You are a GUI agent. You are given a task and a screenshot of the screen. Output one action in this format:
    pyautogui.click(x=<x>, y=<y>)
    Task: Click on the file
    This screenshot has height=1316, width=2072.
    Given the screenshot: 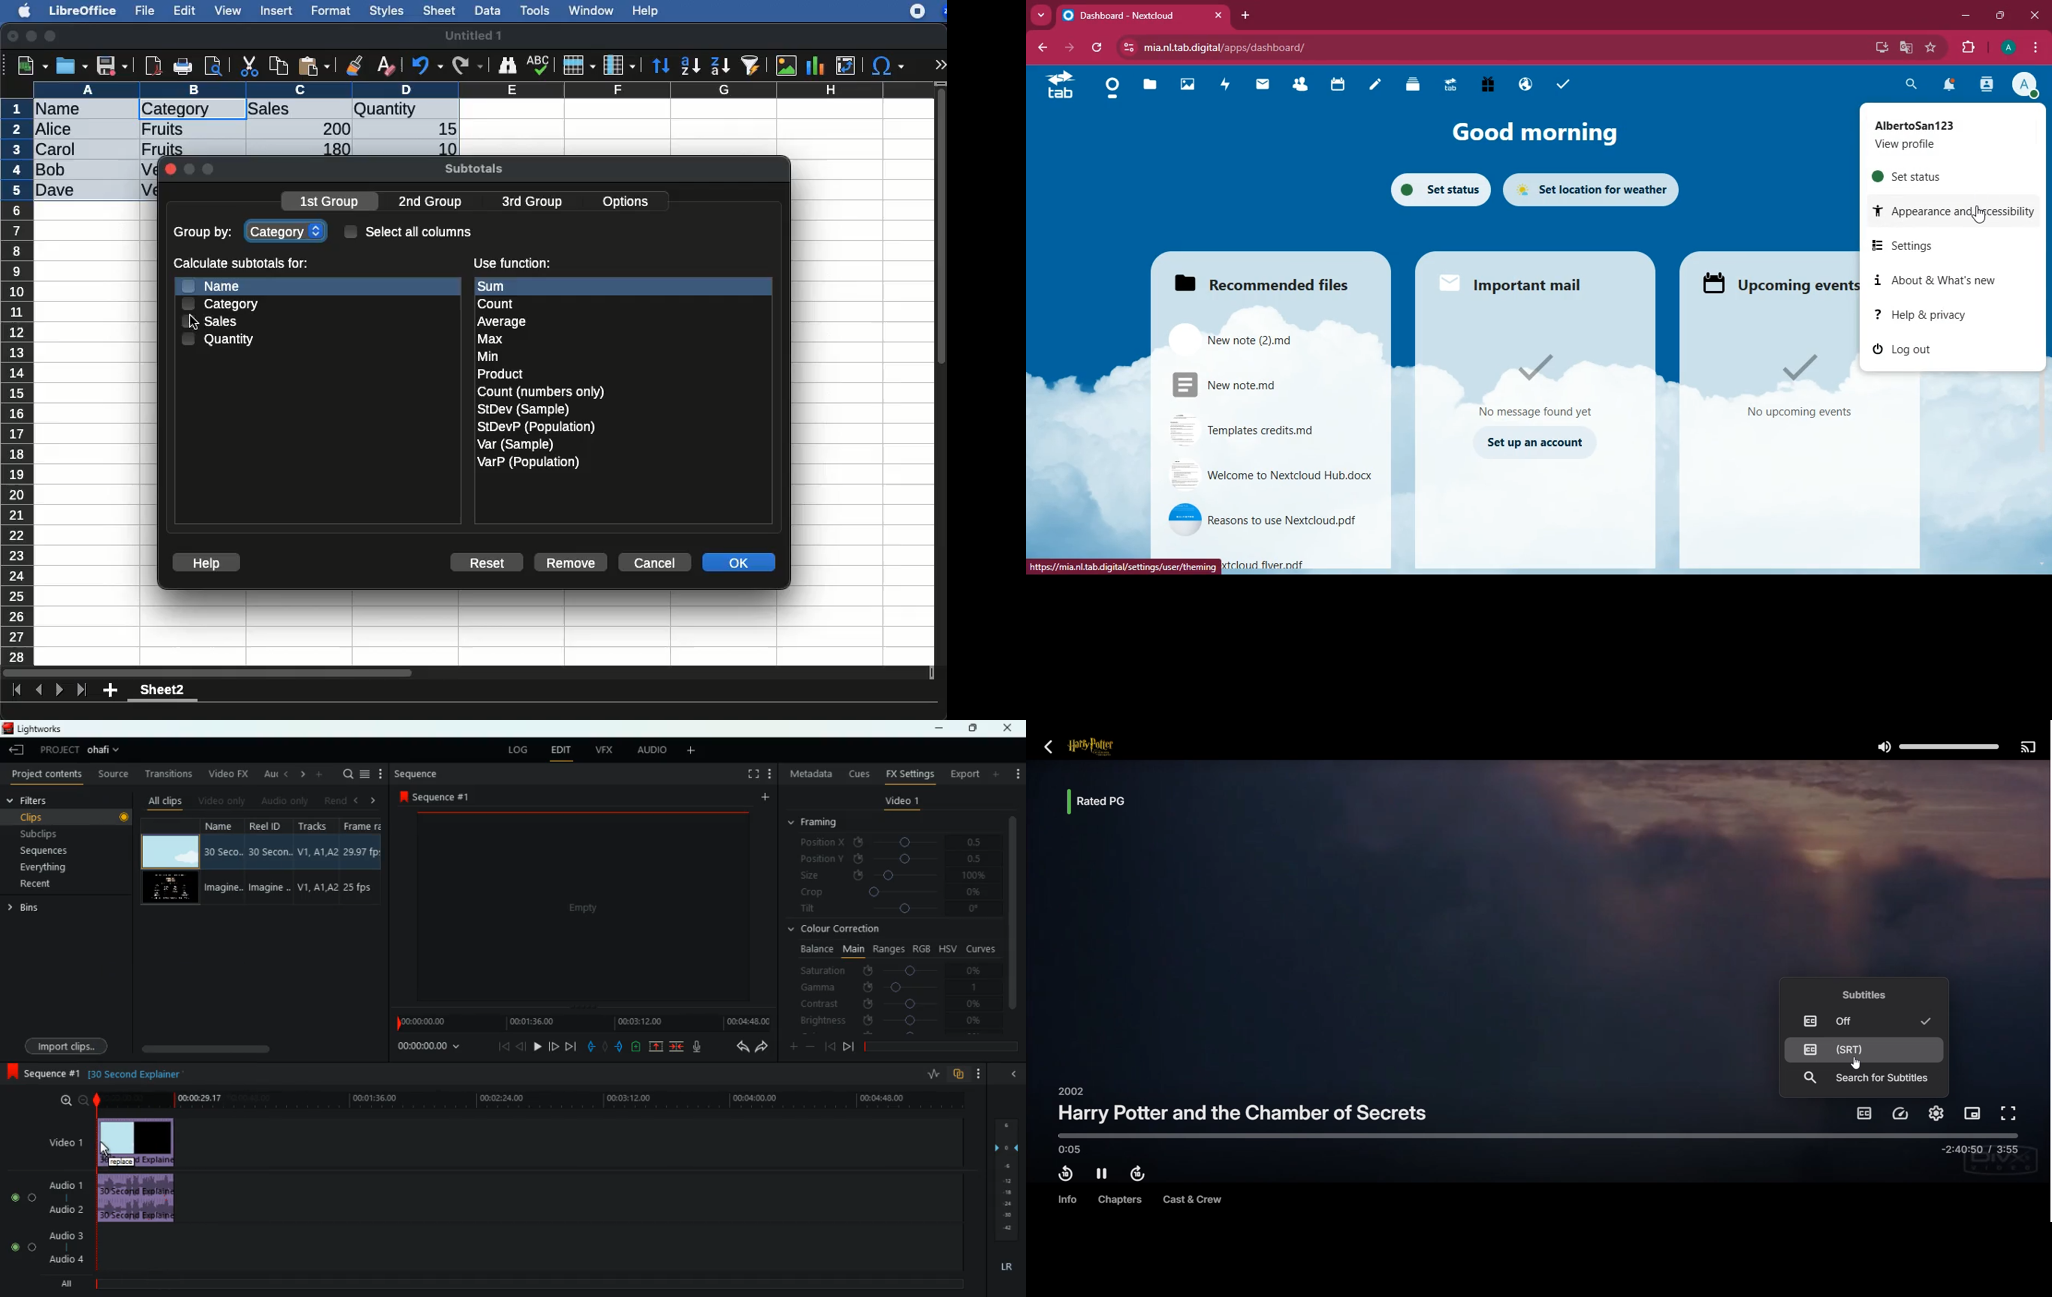 What is the action you would take?
    pyautogui.click(x=1263, y=388)
    